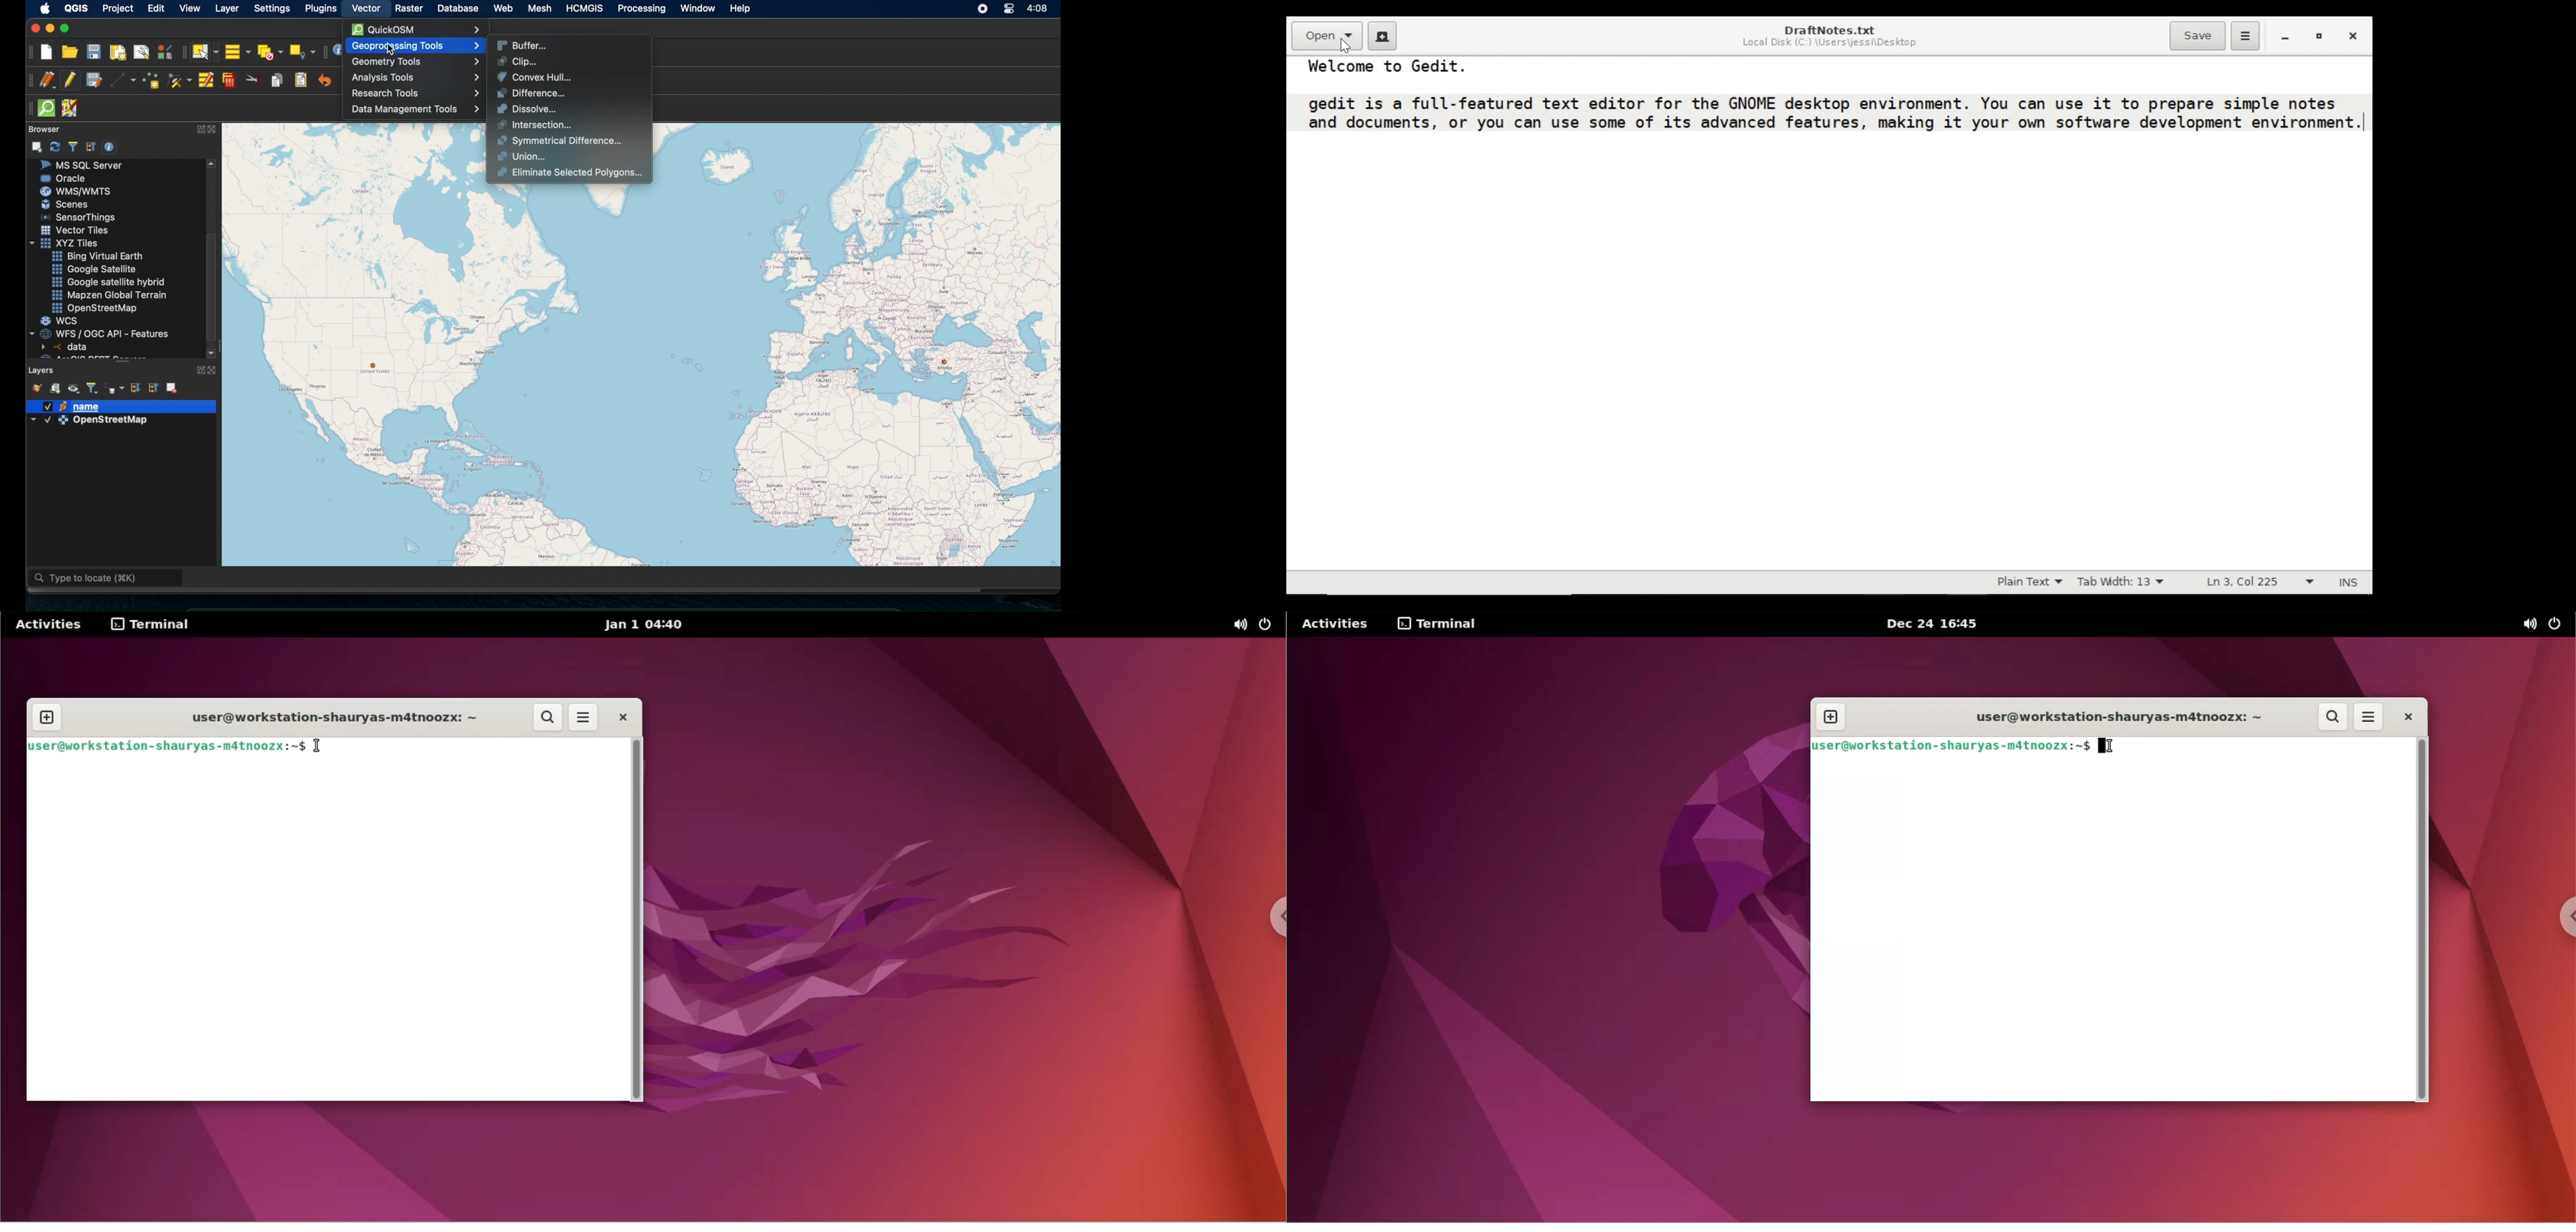 The image size is (2576, 1232). I want to click on Convex Hull..., so click(535, 76).